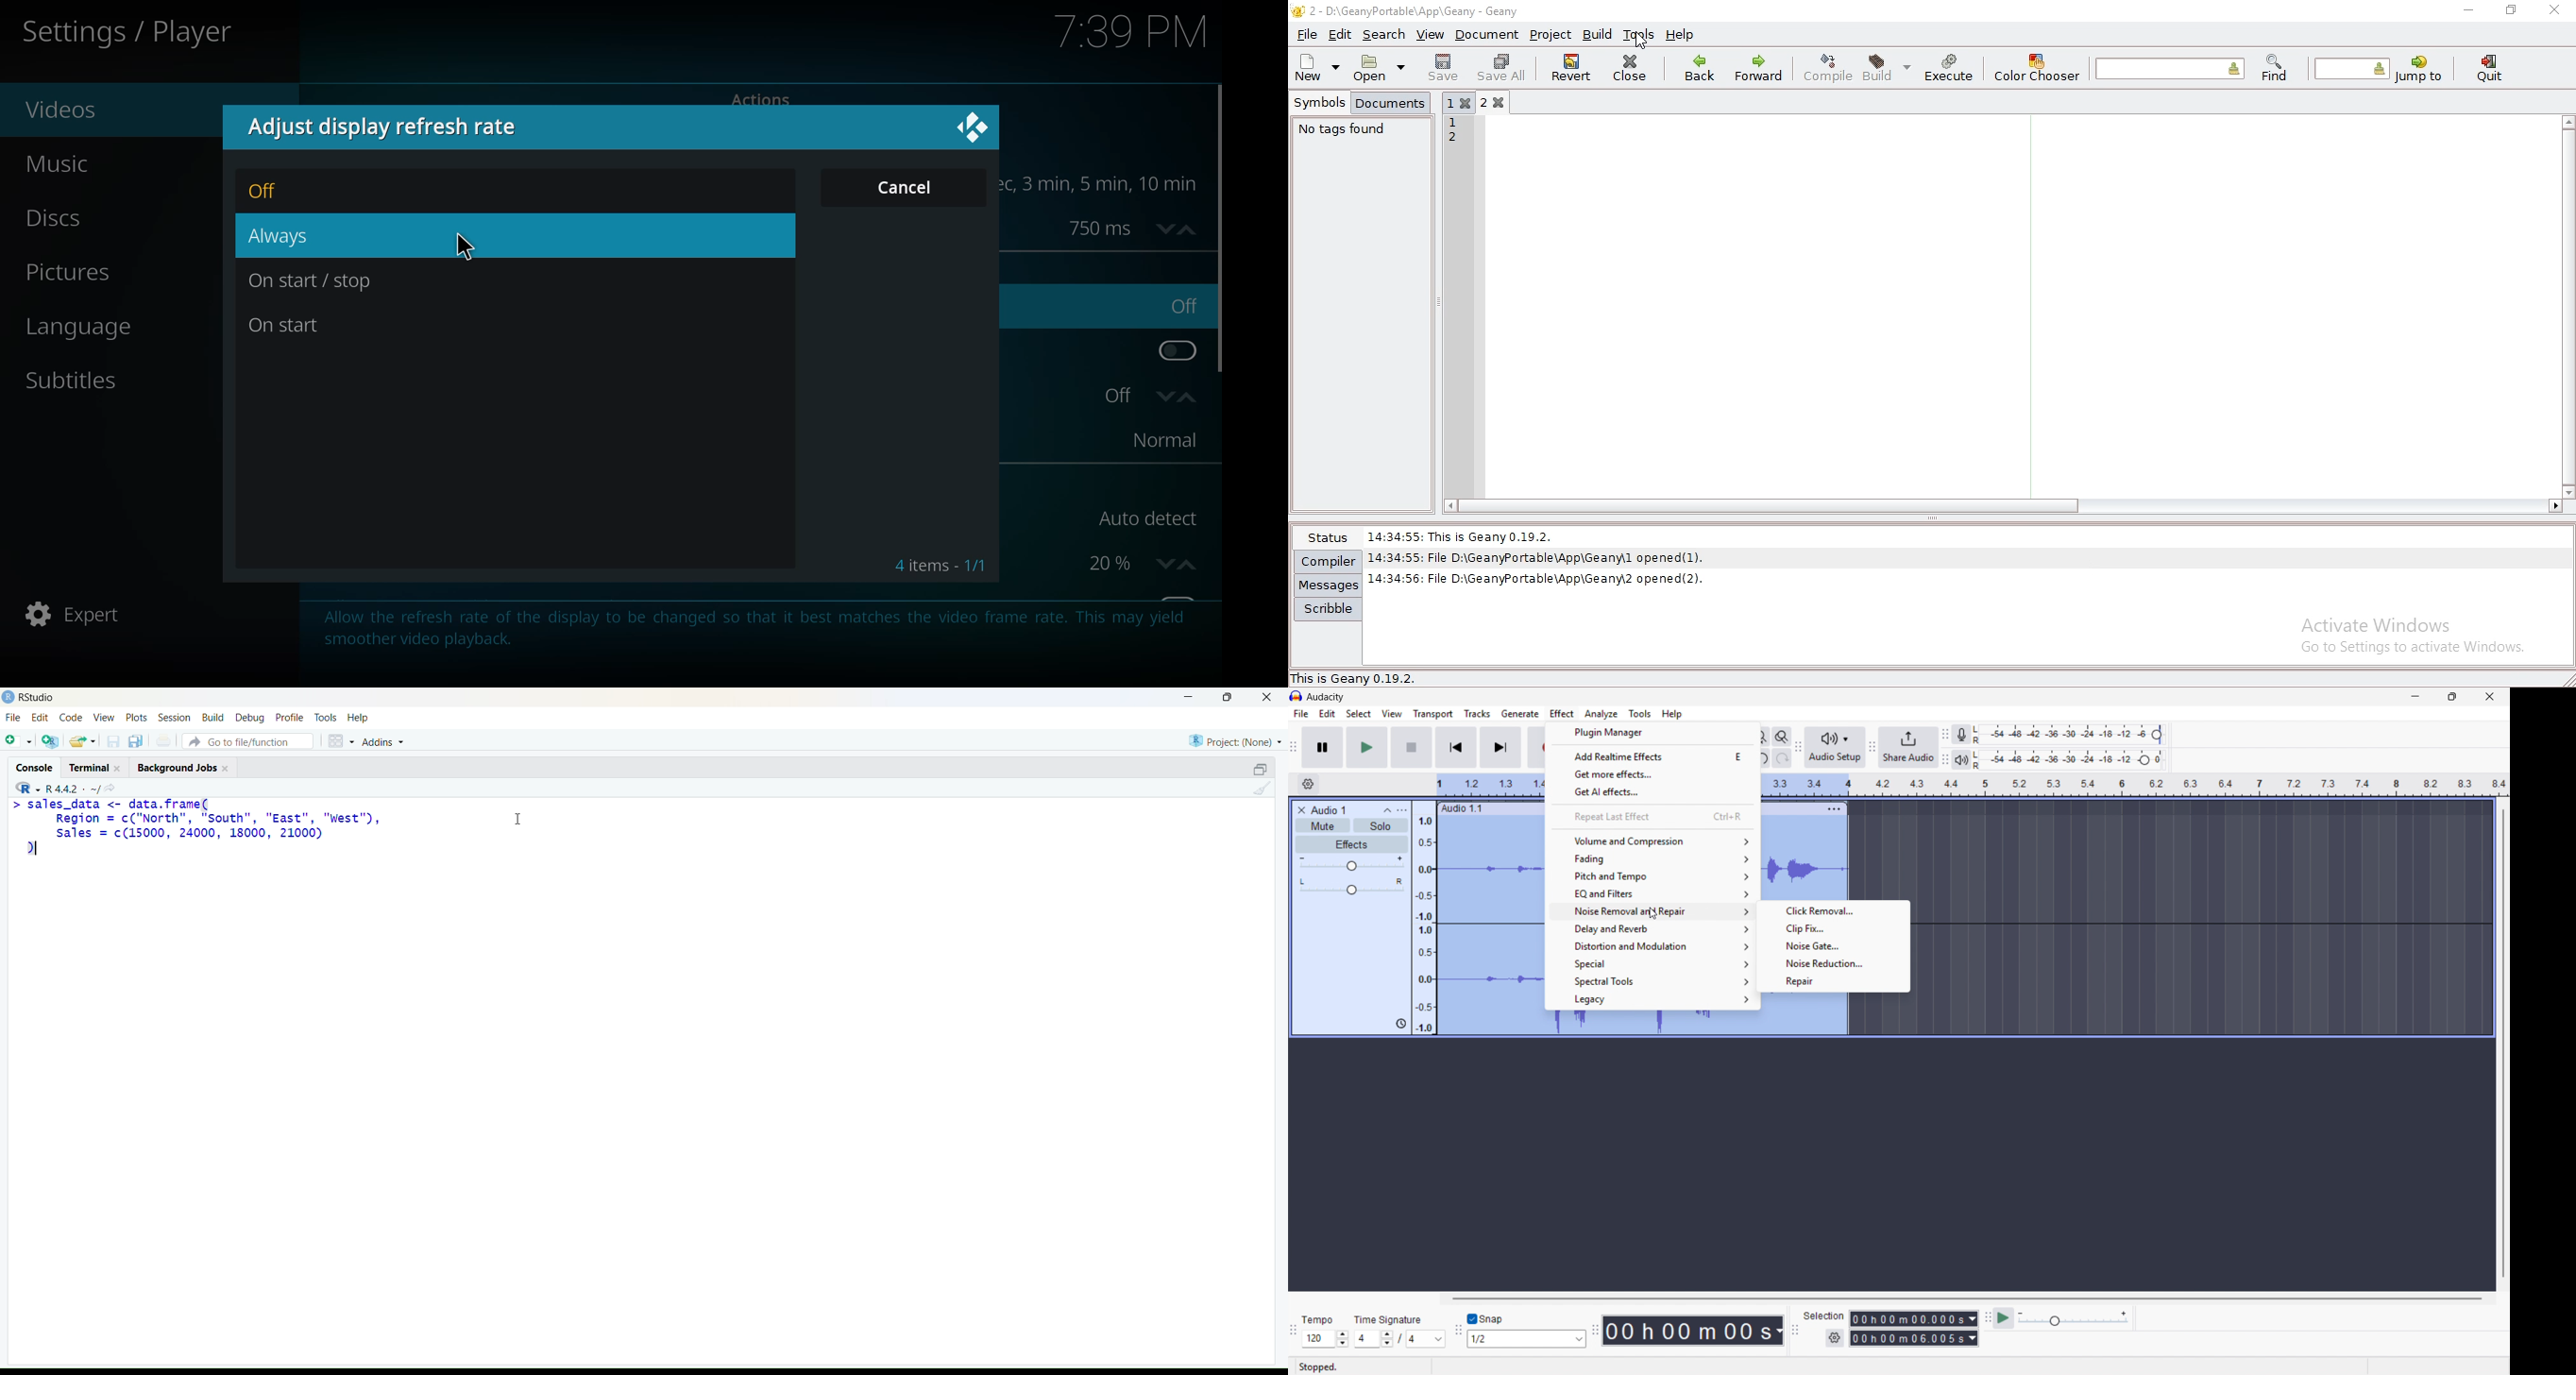 This screenshot has height=1400, width=2576. I want to click on Selection settings, so click(1835, 1338).